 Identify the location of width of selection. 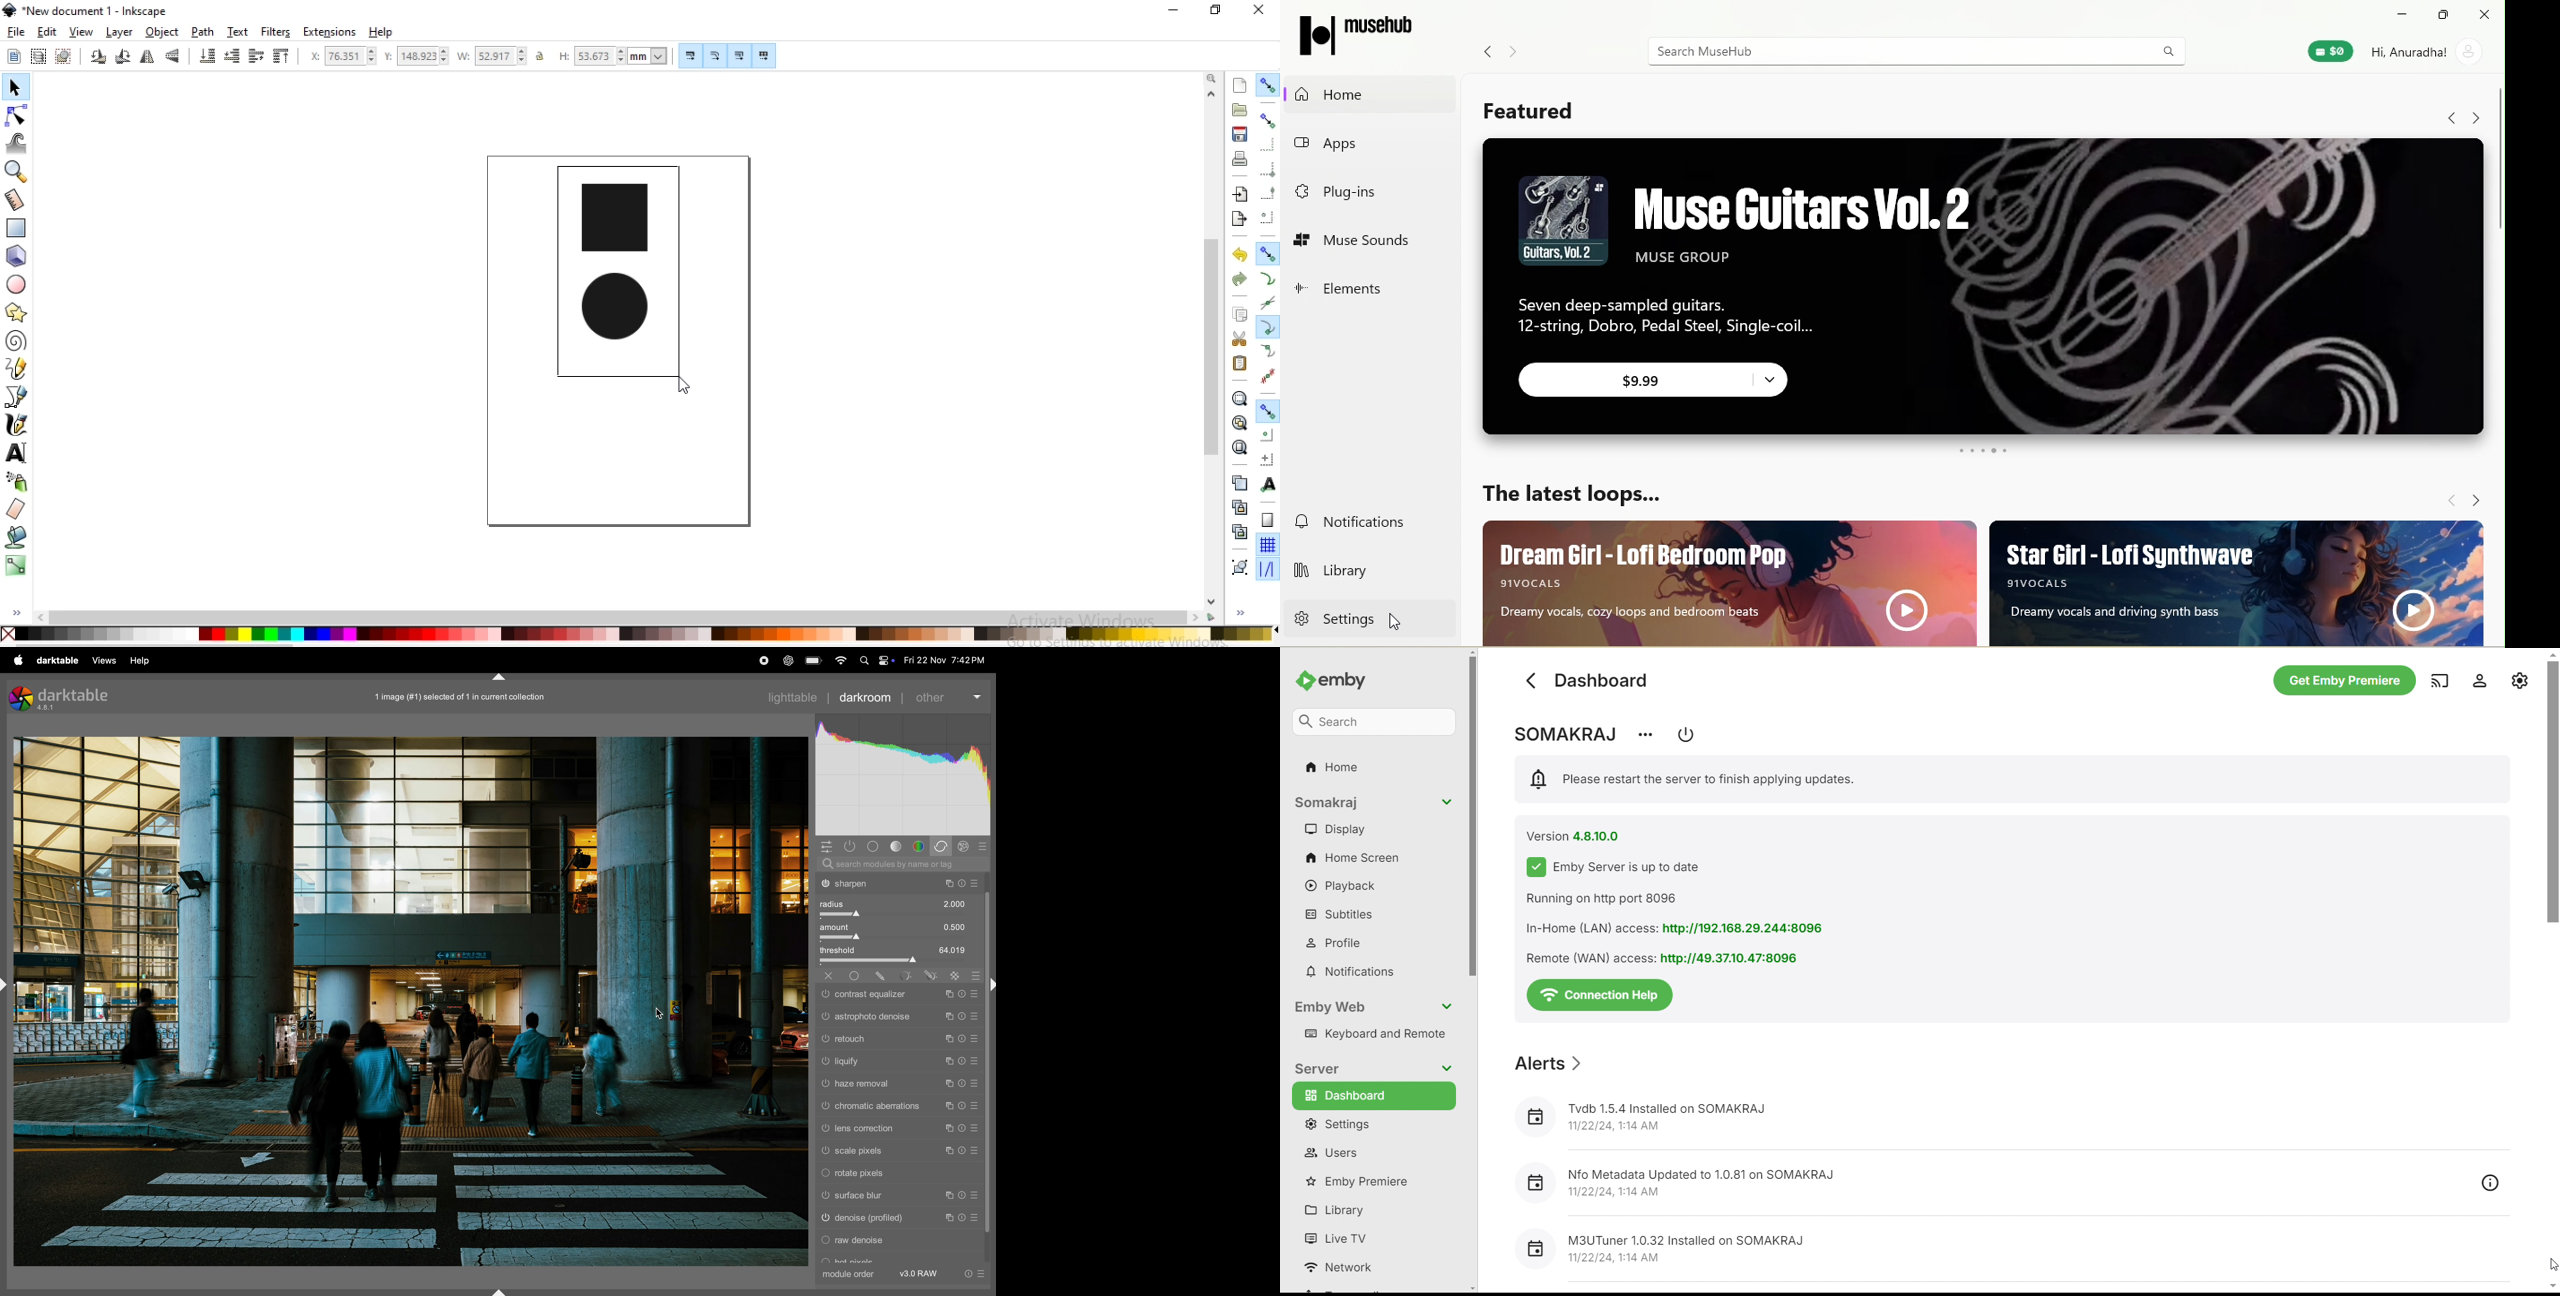
(494, 56).